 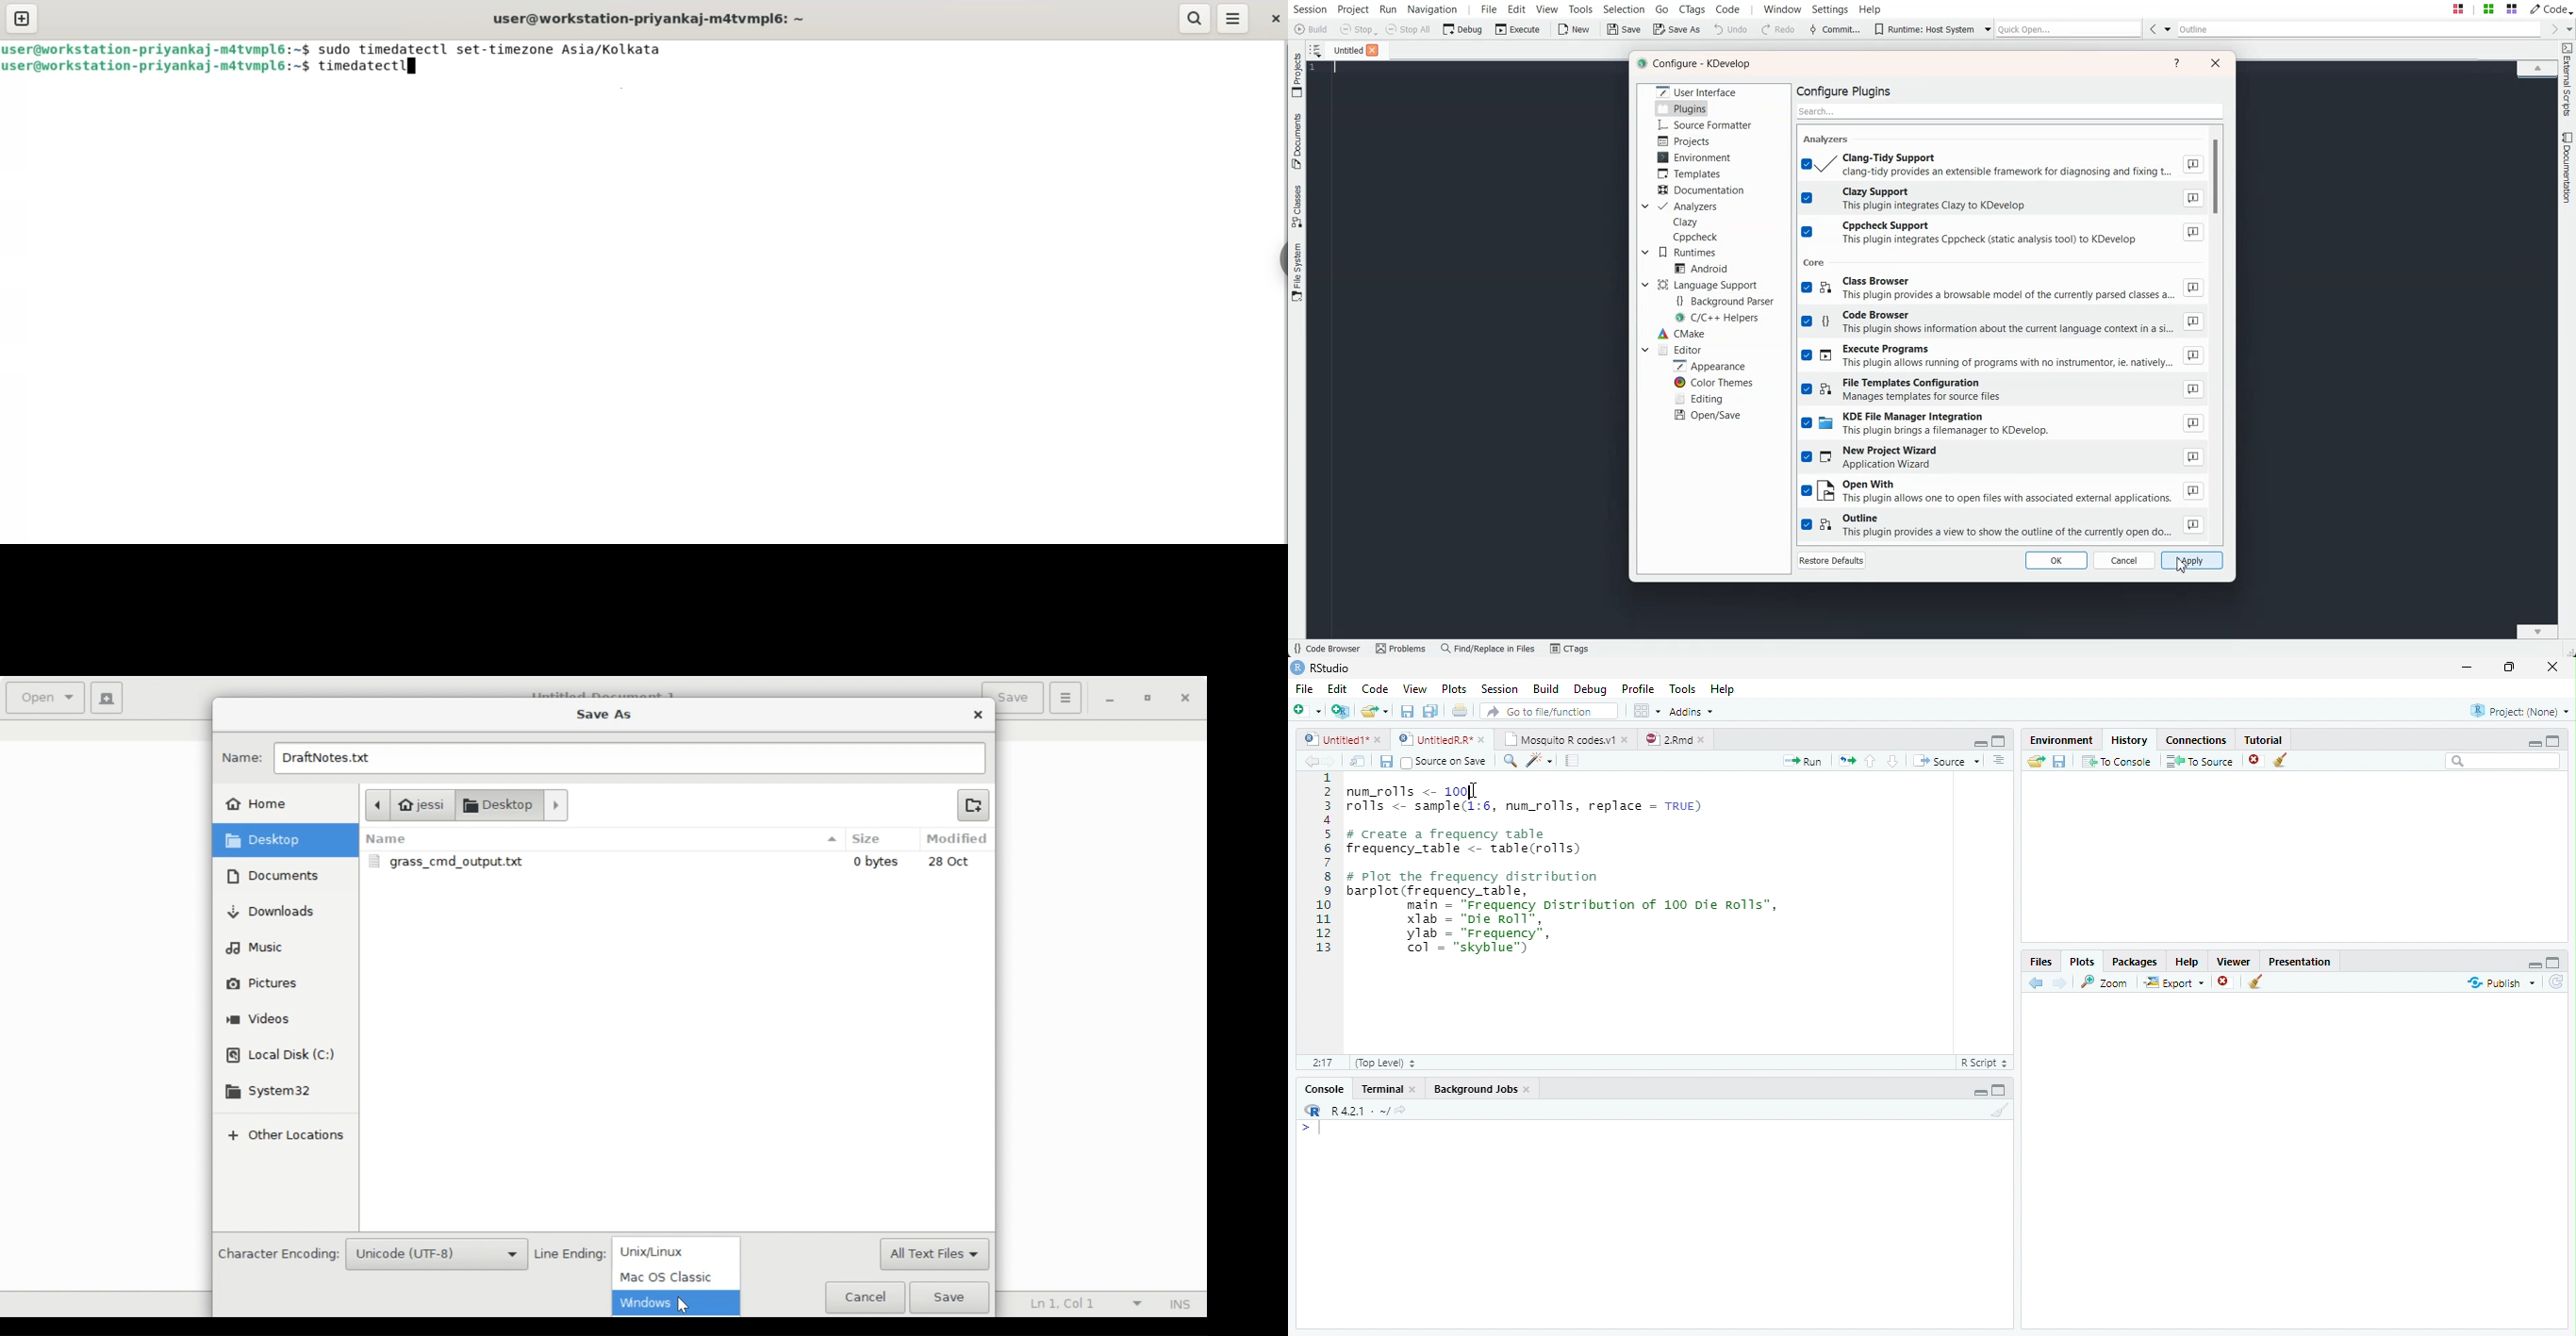 What do you see at coordinates (2106, 982) in the screenshot?
I see `Zoom` at bounding box center [2106, 982].